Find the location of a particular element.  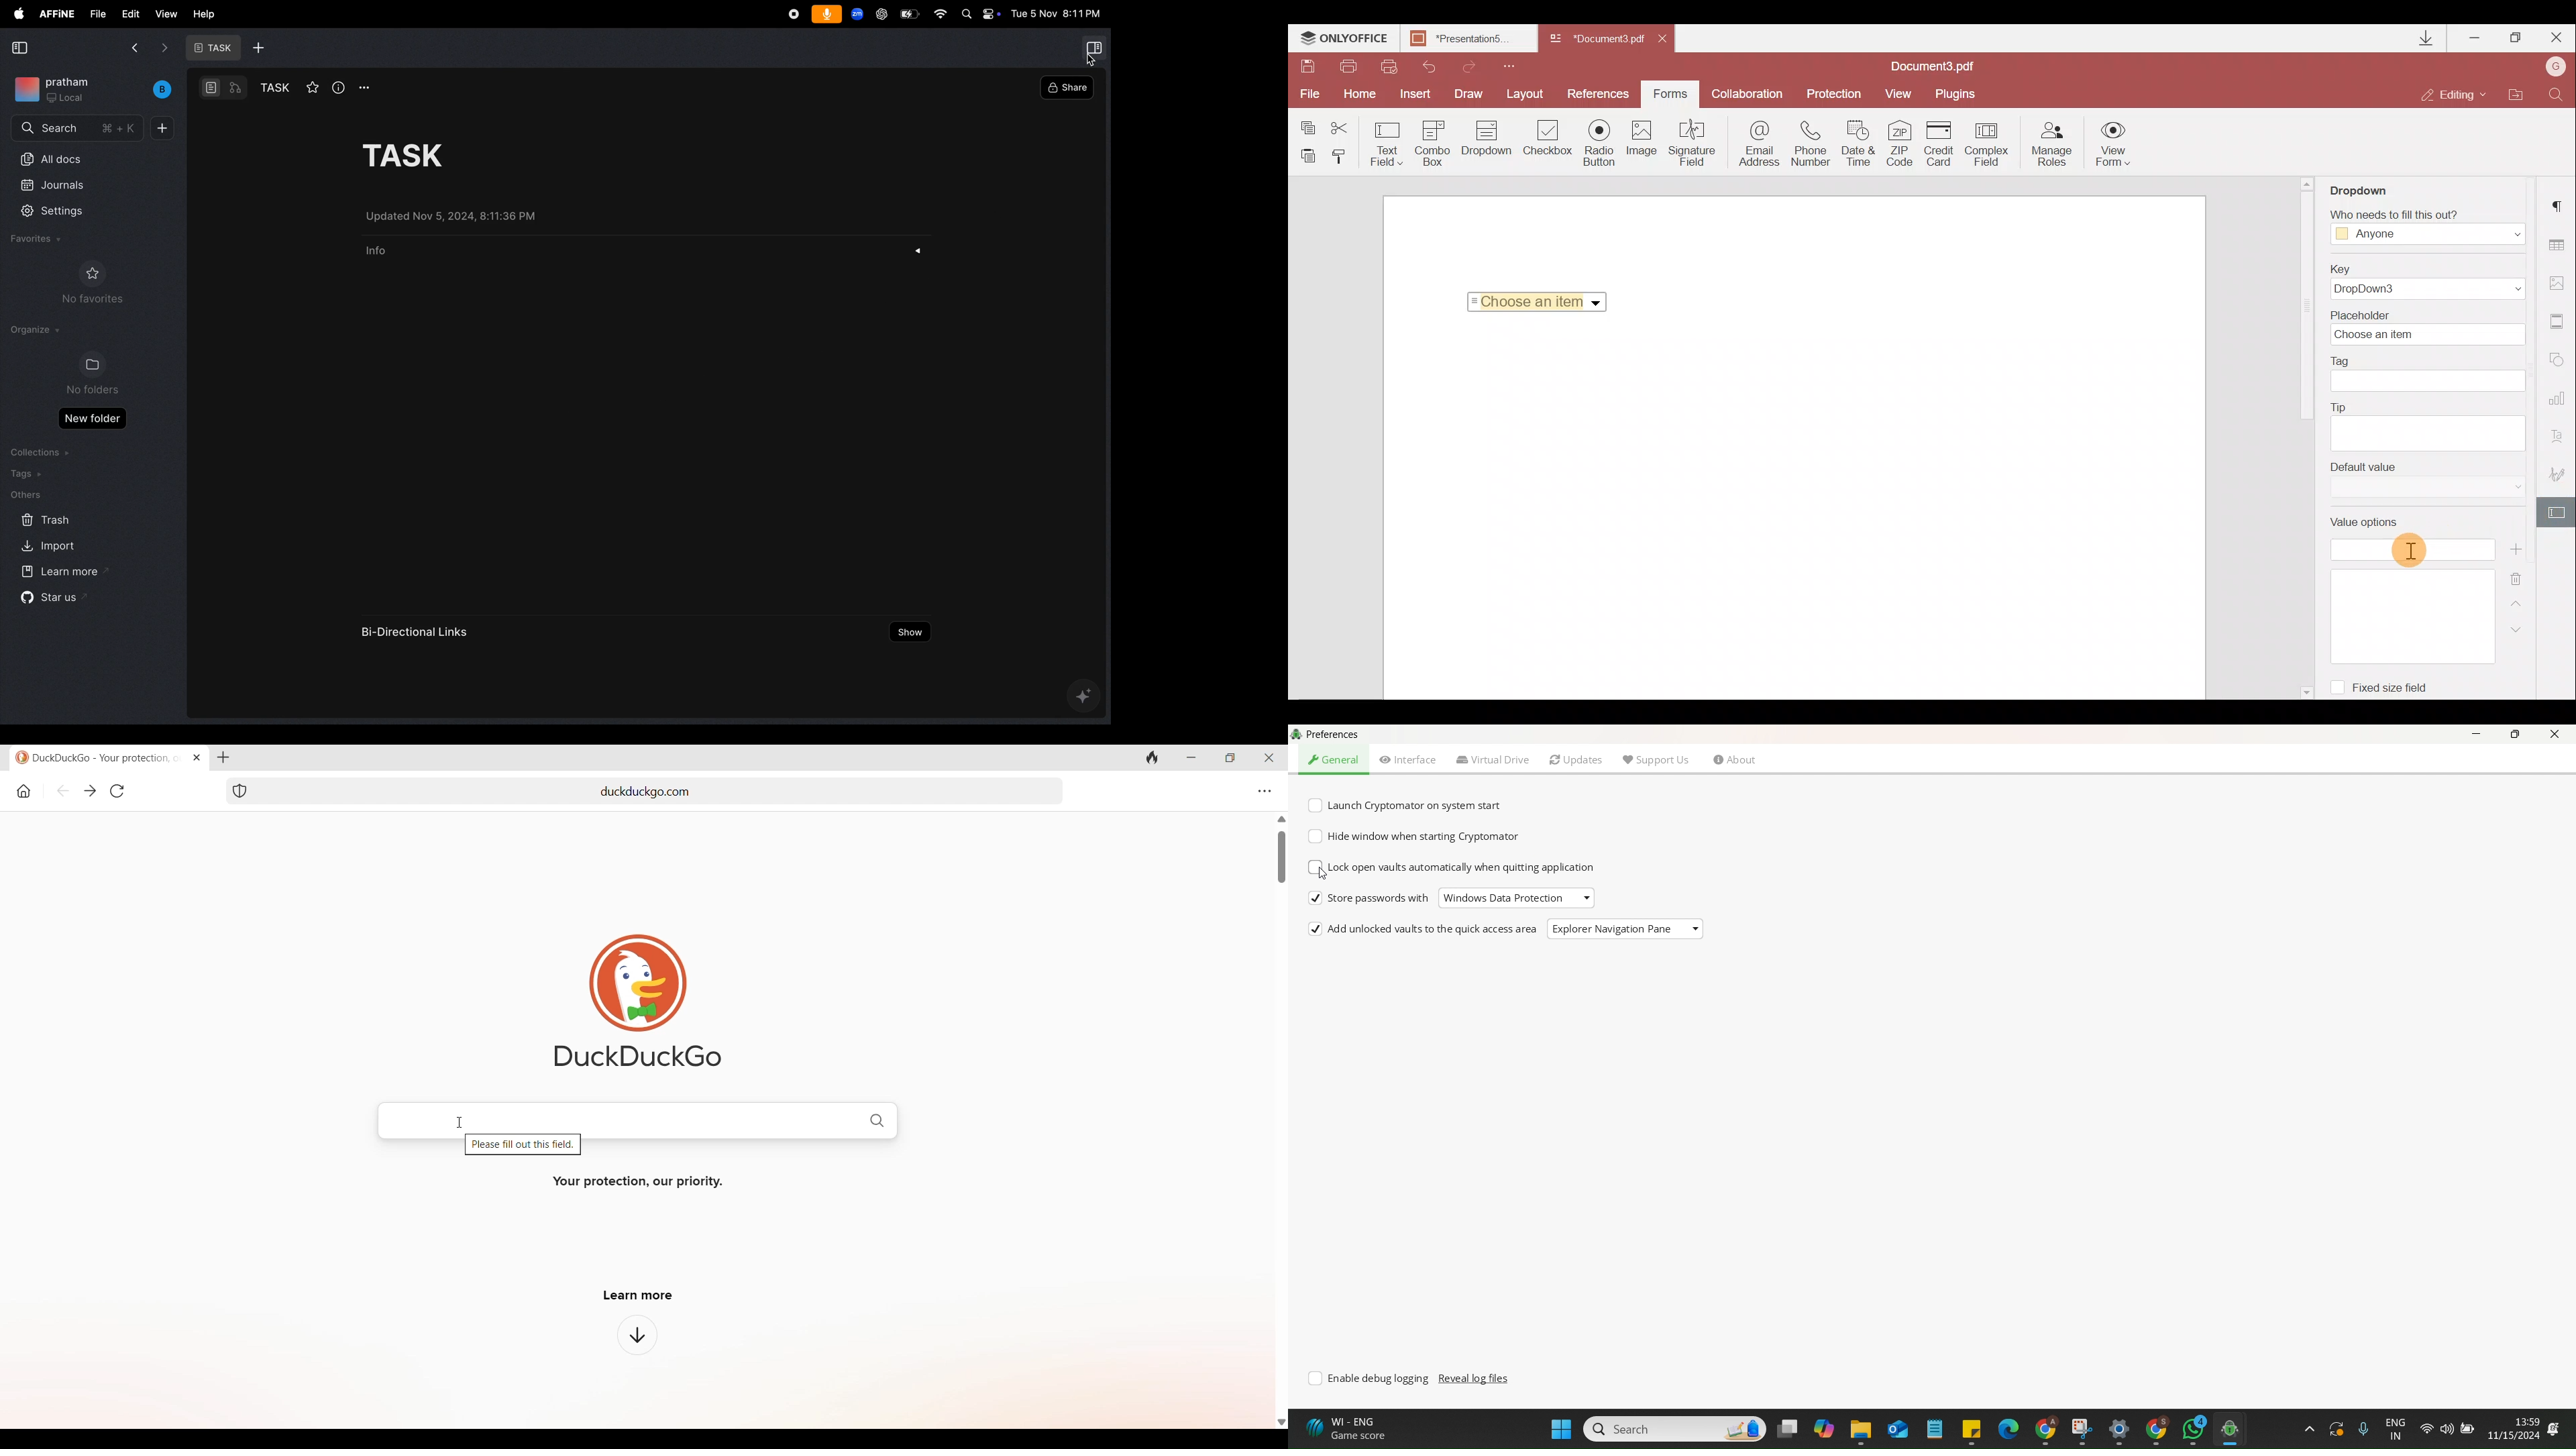

Print file is located at coordinates (1352, 66).